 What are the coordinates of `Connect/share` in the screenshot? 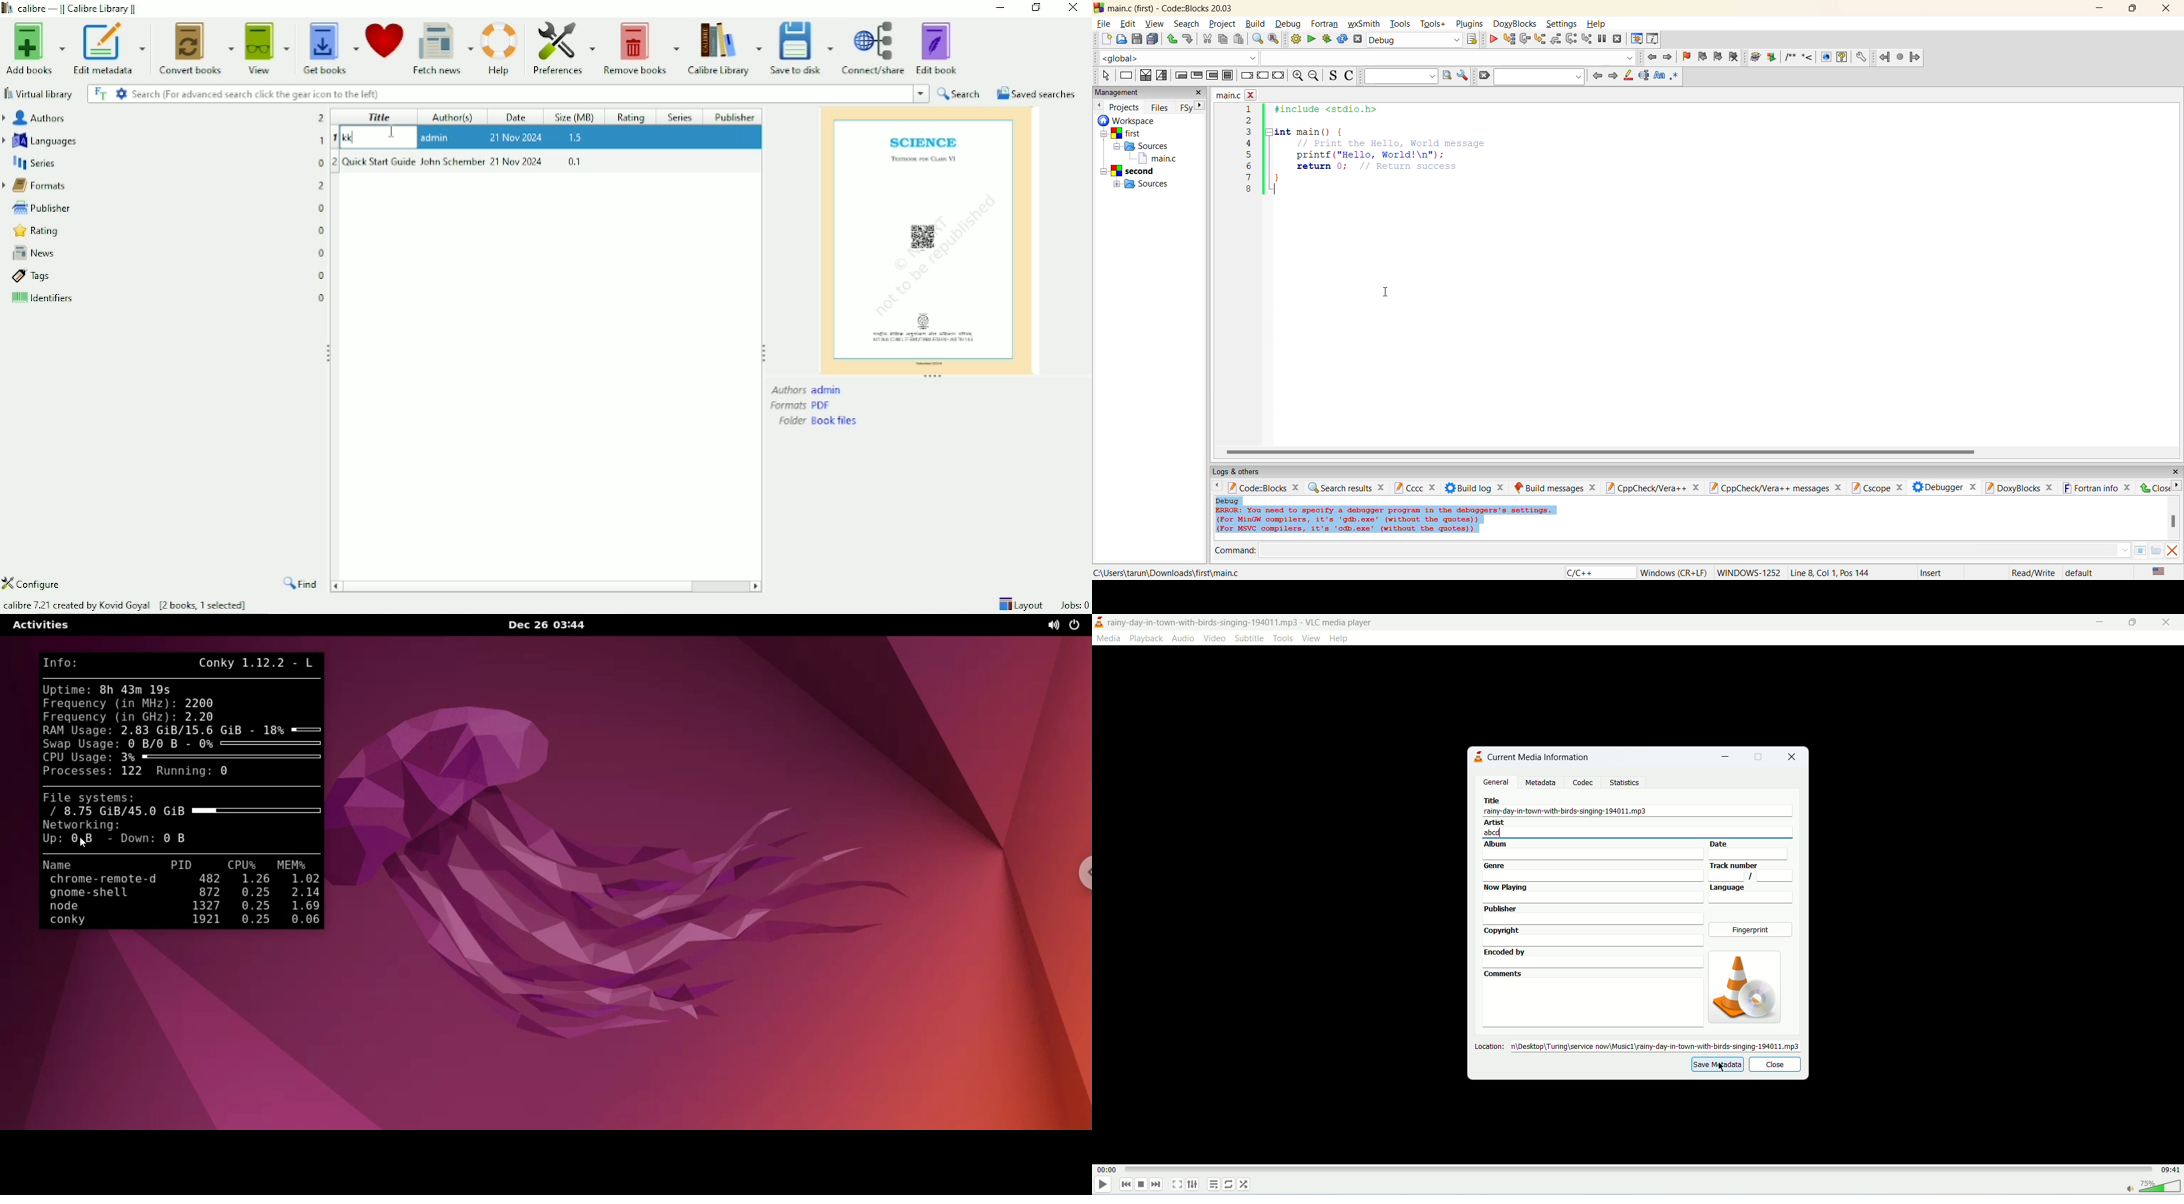 It's located at (875, 49).